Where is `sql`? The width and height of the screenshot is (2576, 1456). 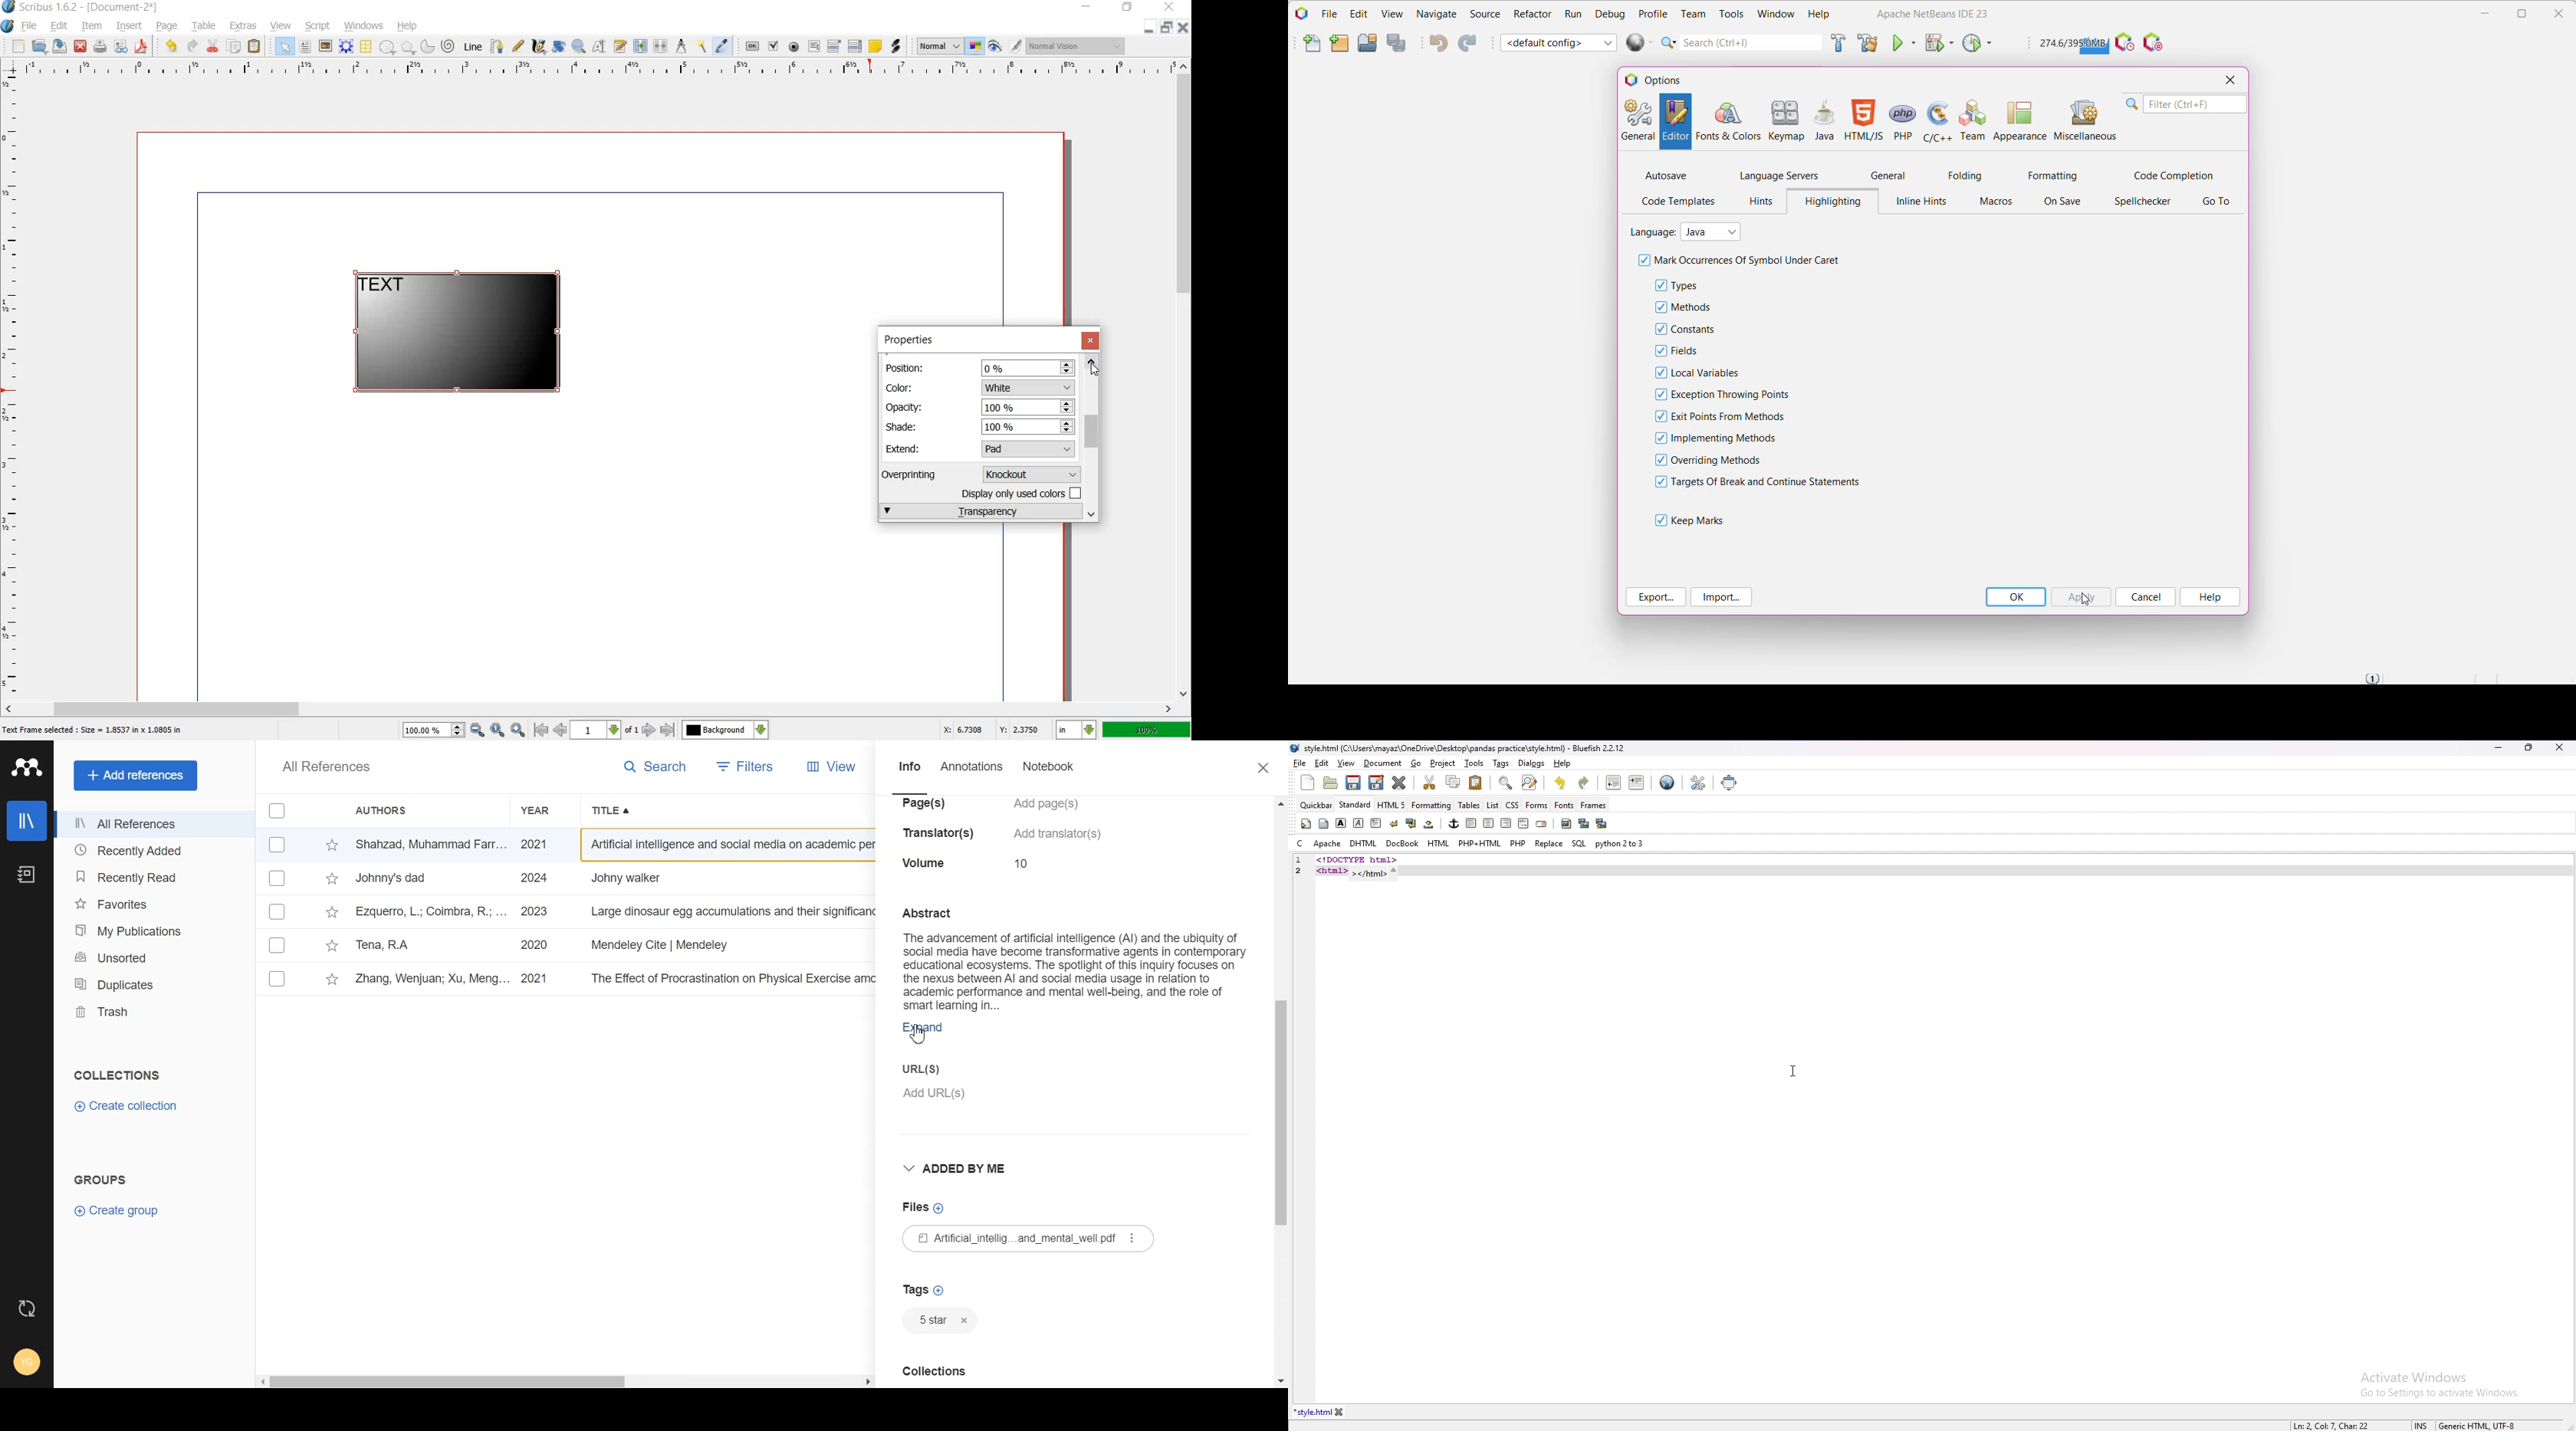
sql is located at coordinates (1578, 843).